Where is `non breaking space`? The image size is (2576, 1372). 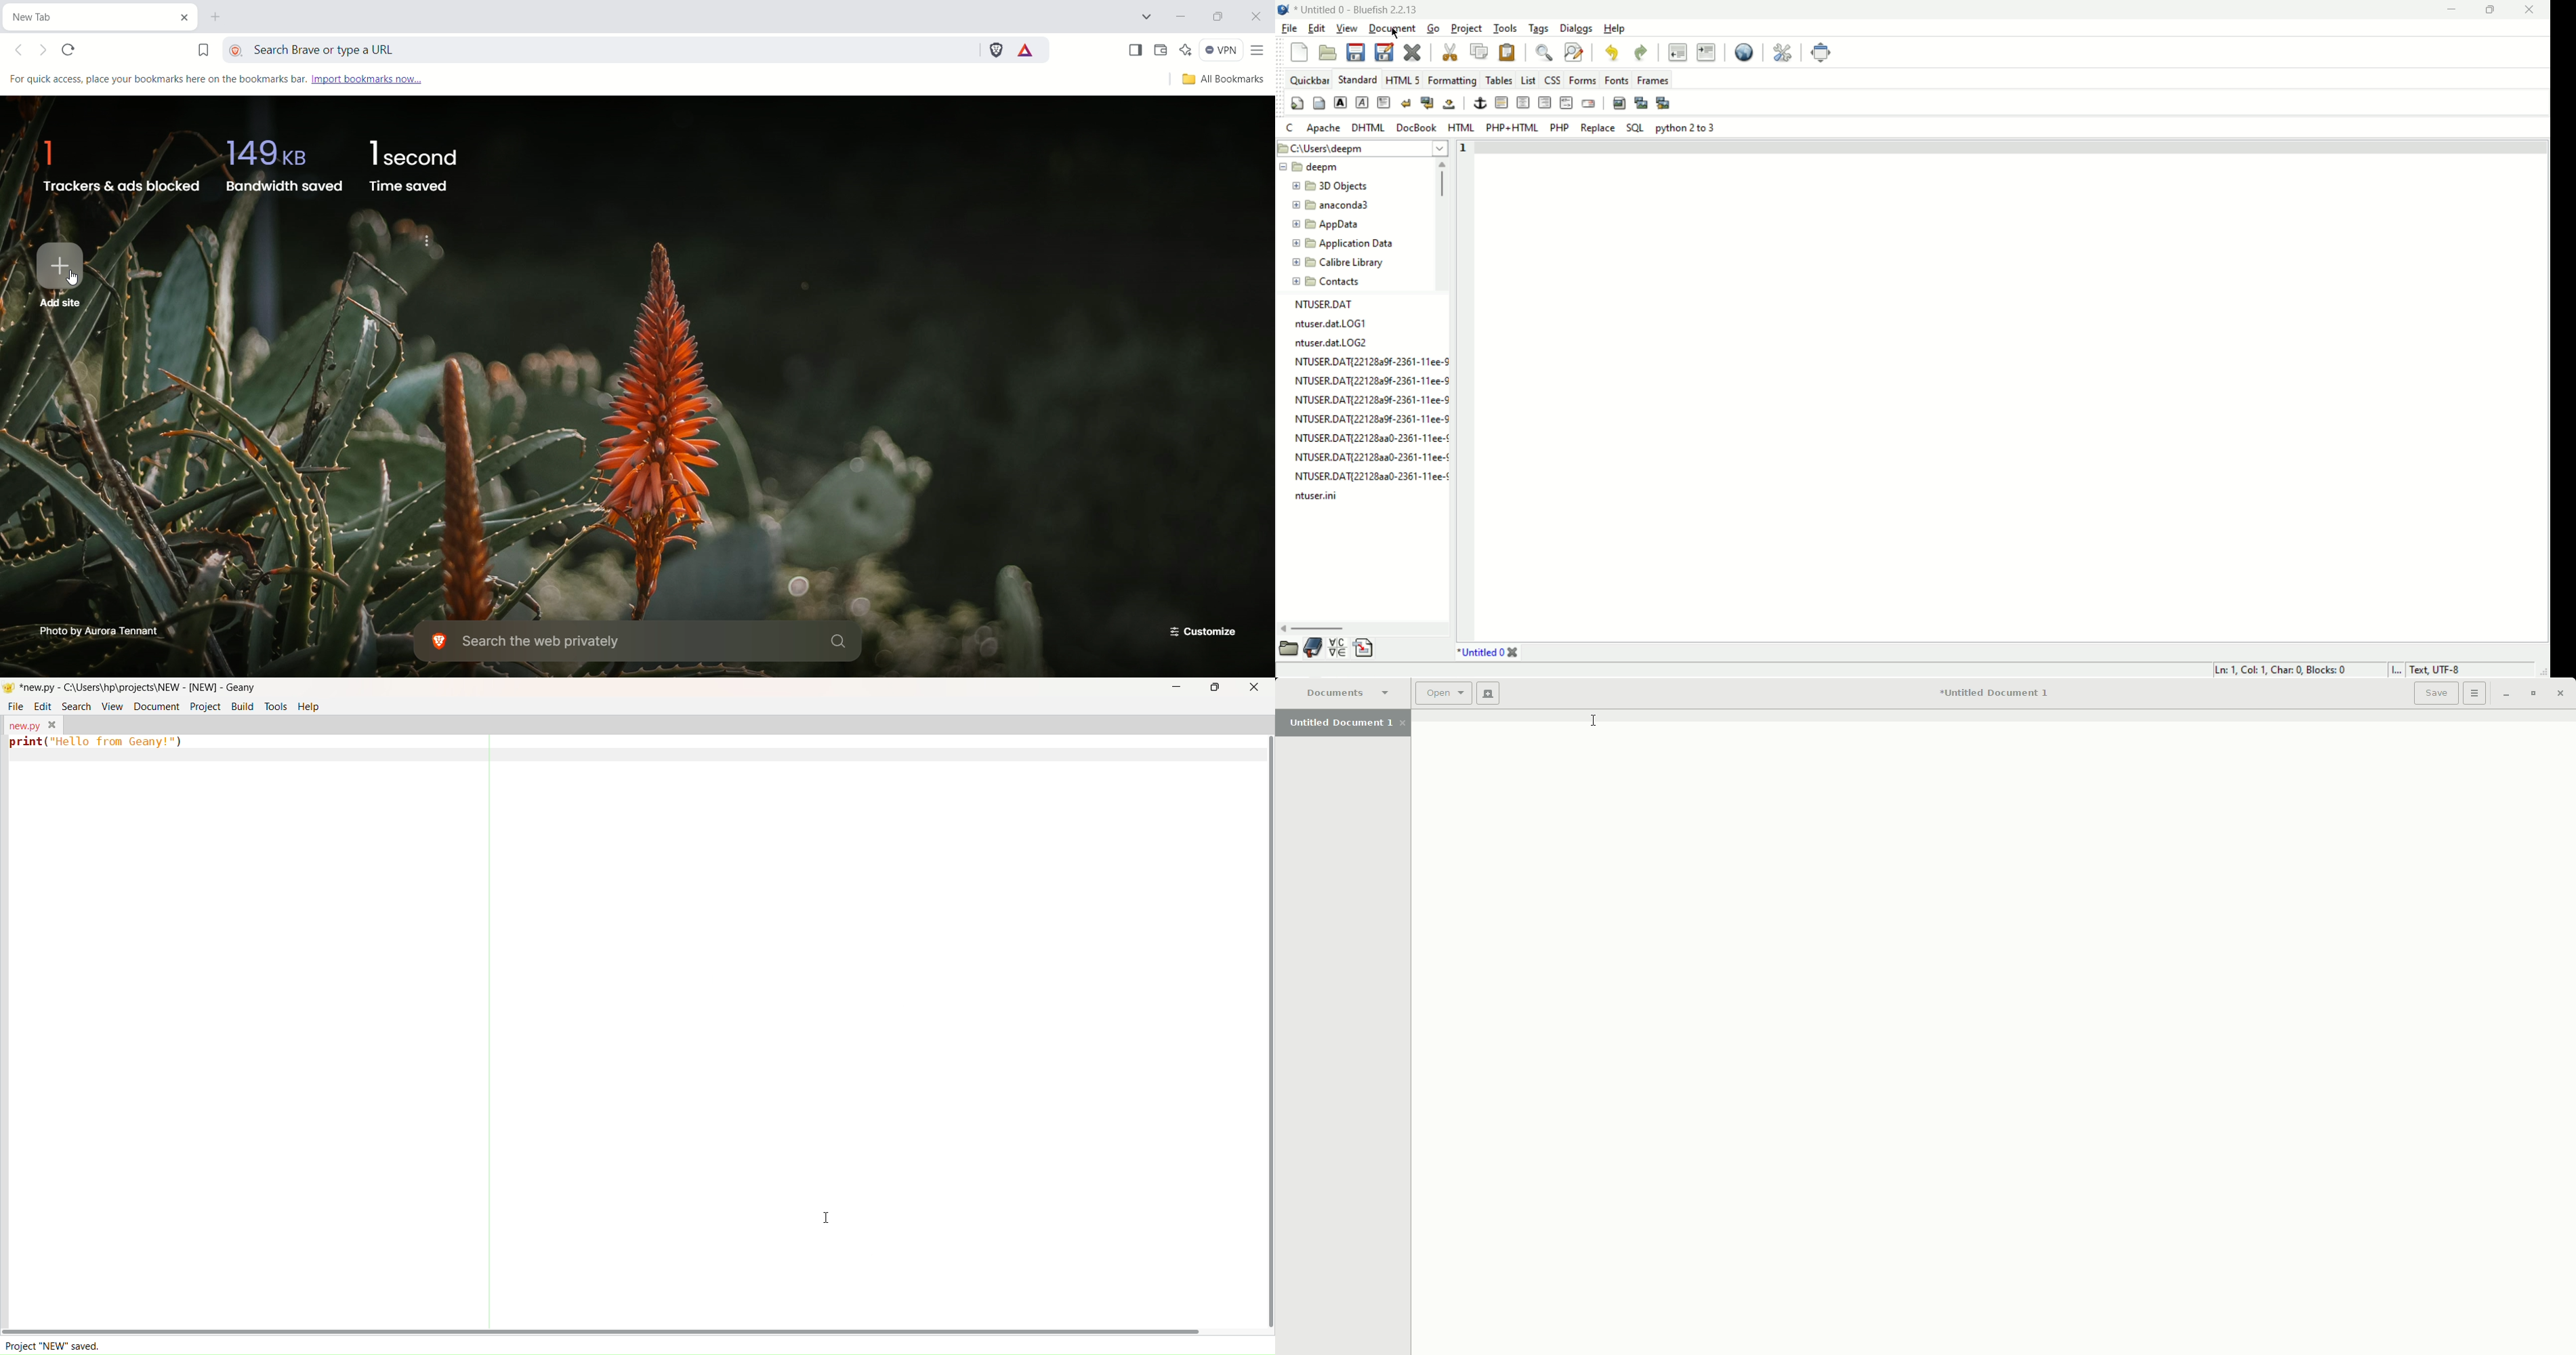 non breaking space is located at coordinates (1448, 104).